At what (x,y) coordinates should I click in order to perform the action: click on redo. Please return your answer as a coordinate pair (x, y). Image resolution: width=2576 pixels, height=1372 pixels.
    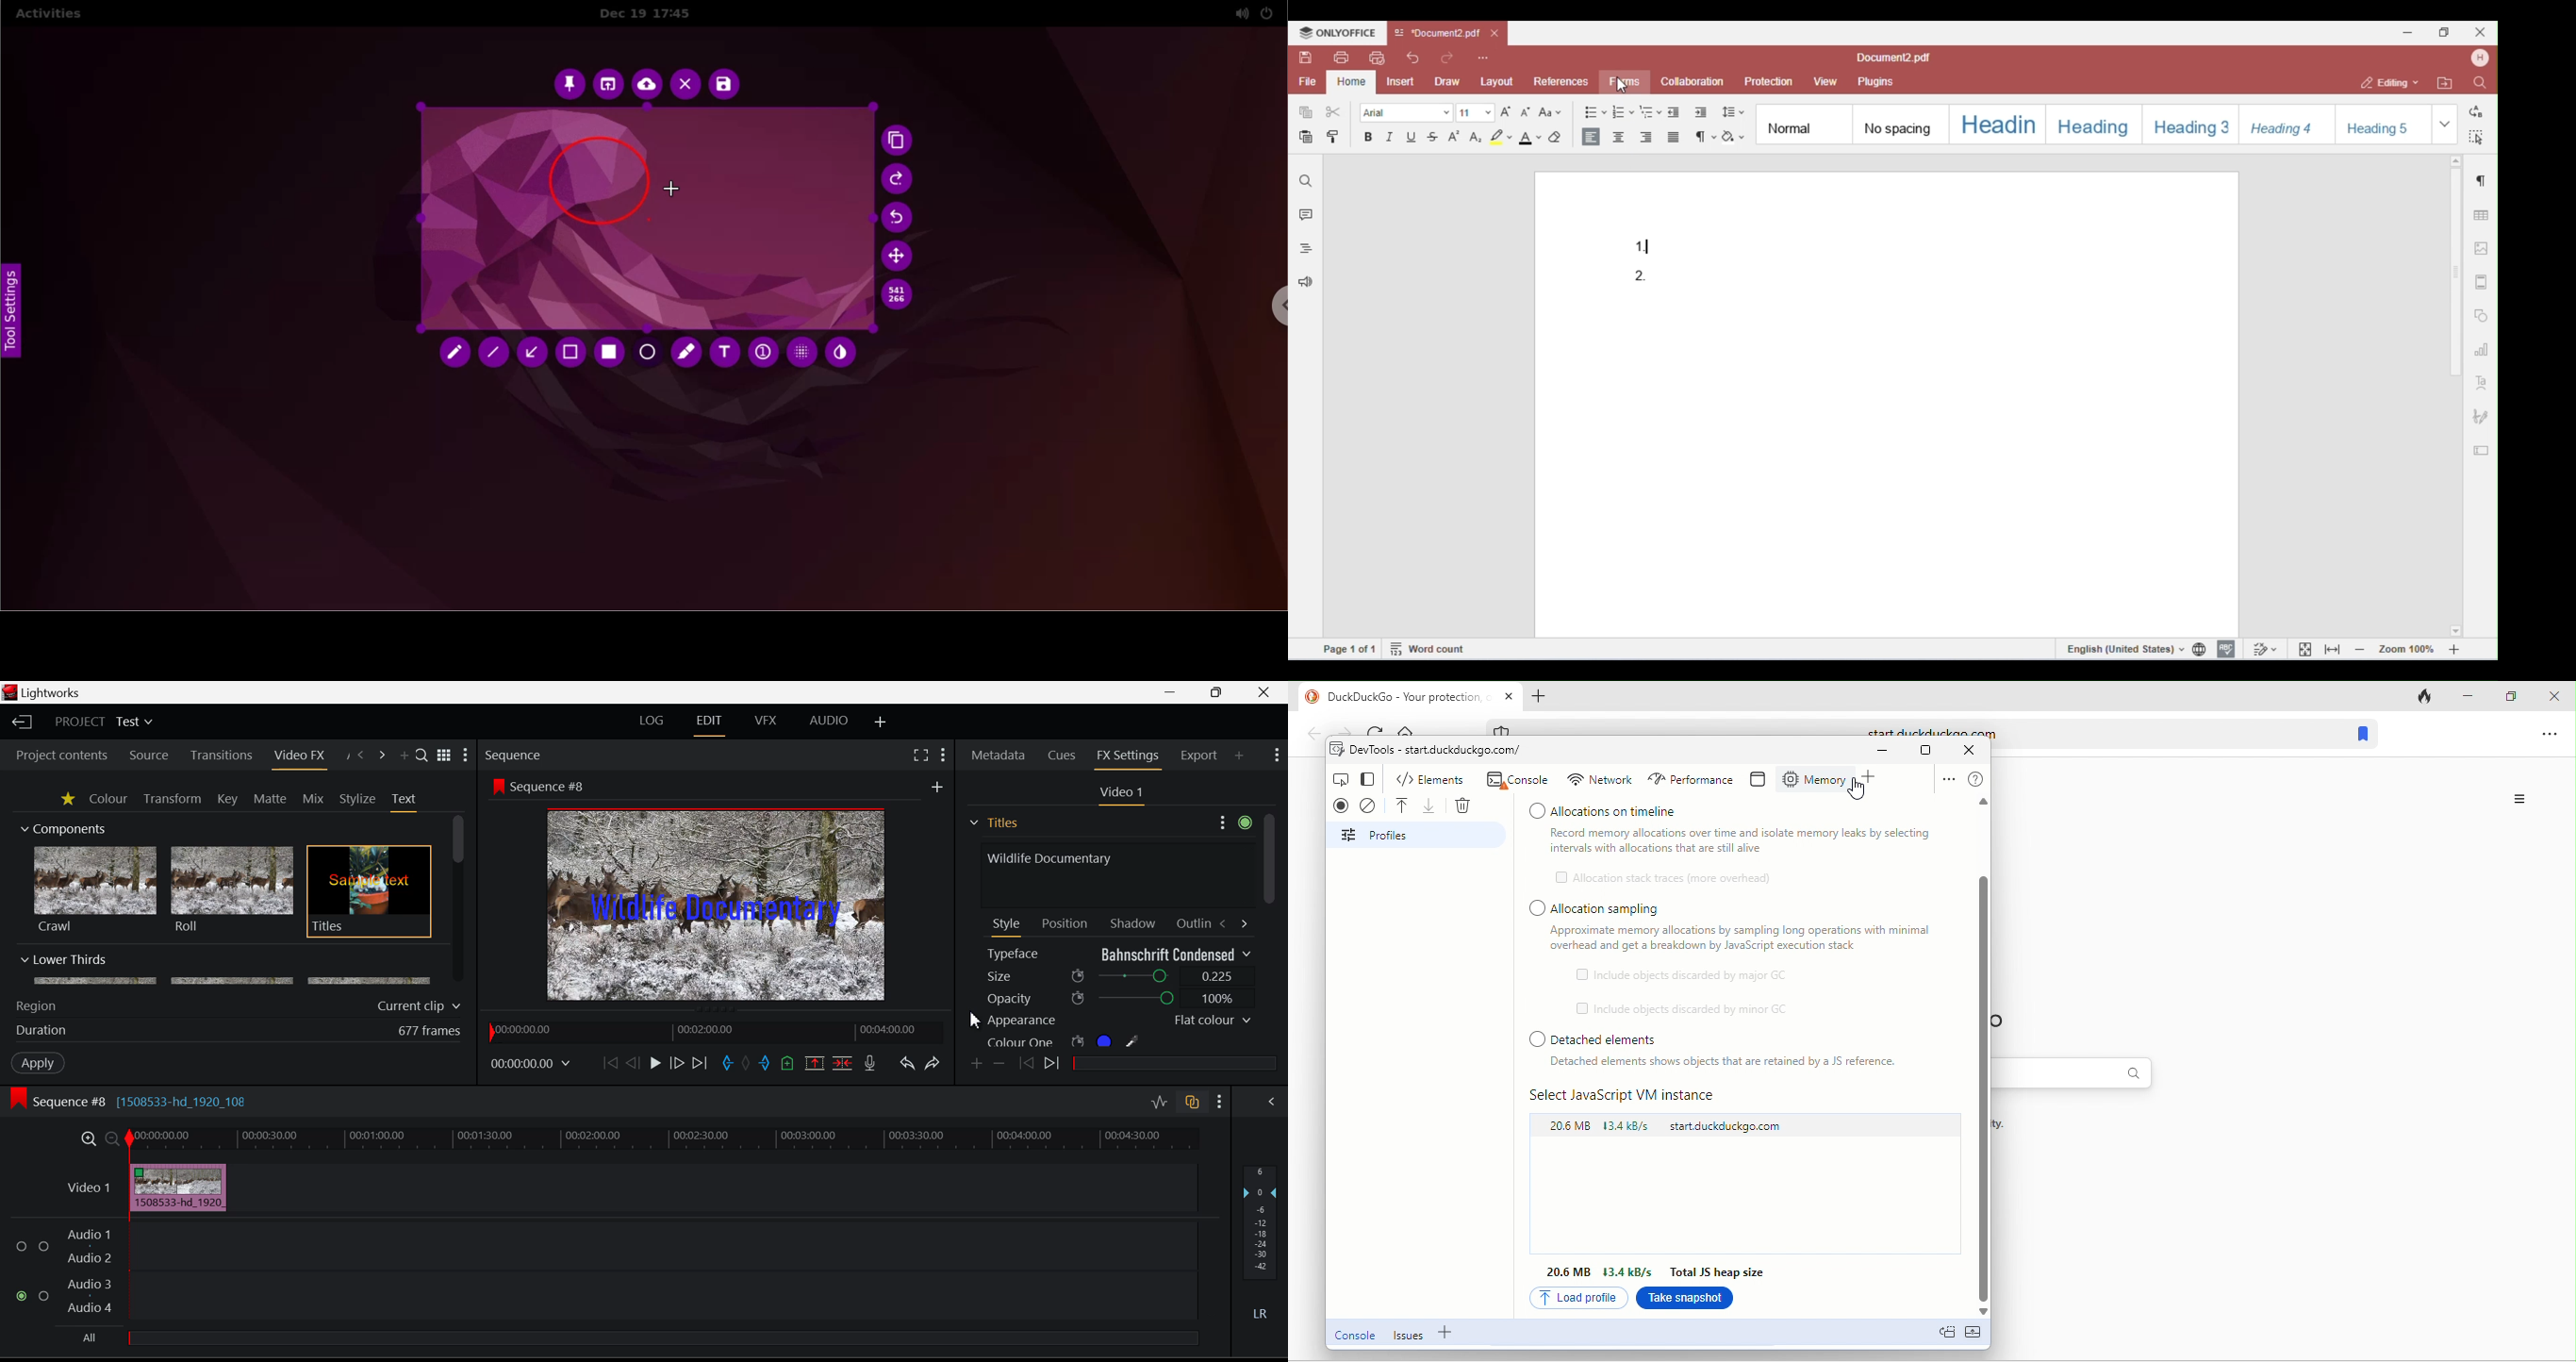
    Looking at the image, I should click on (898, 180).